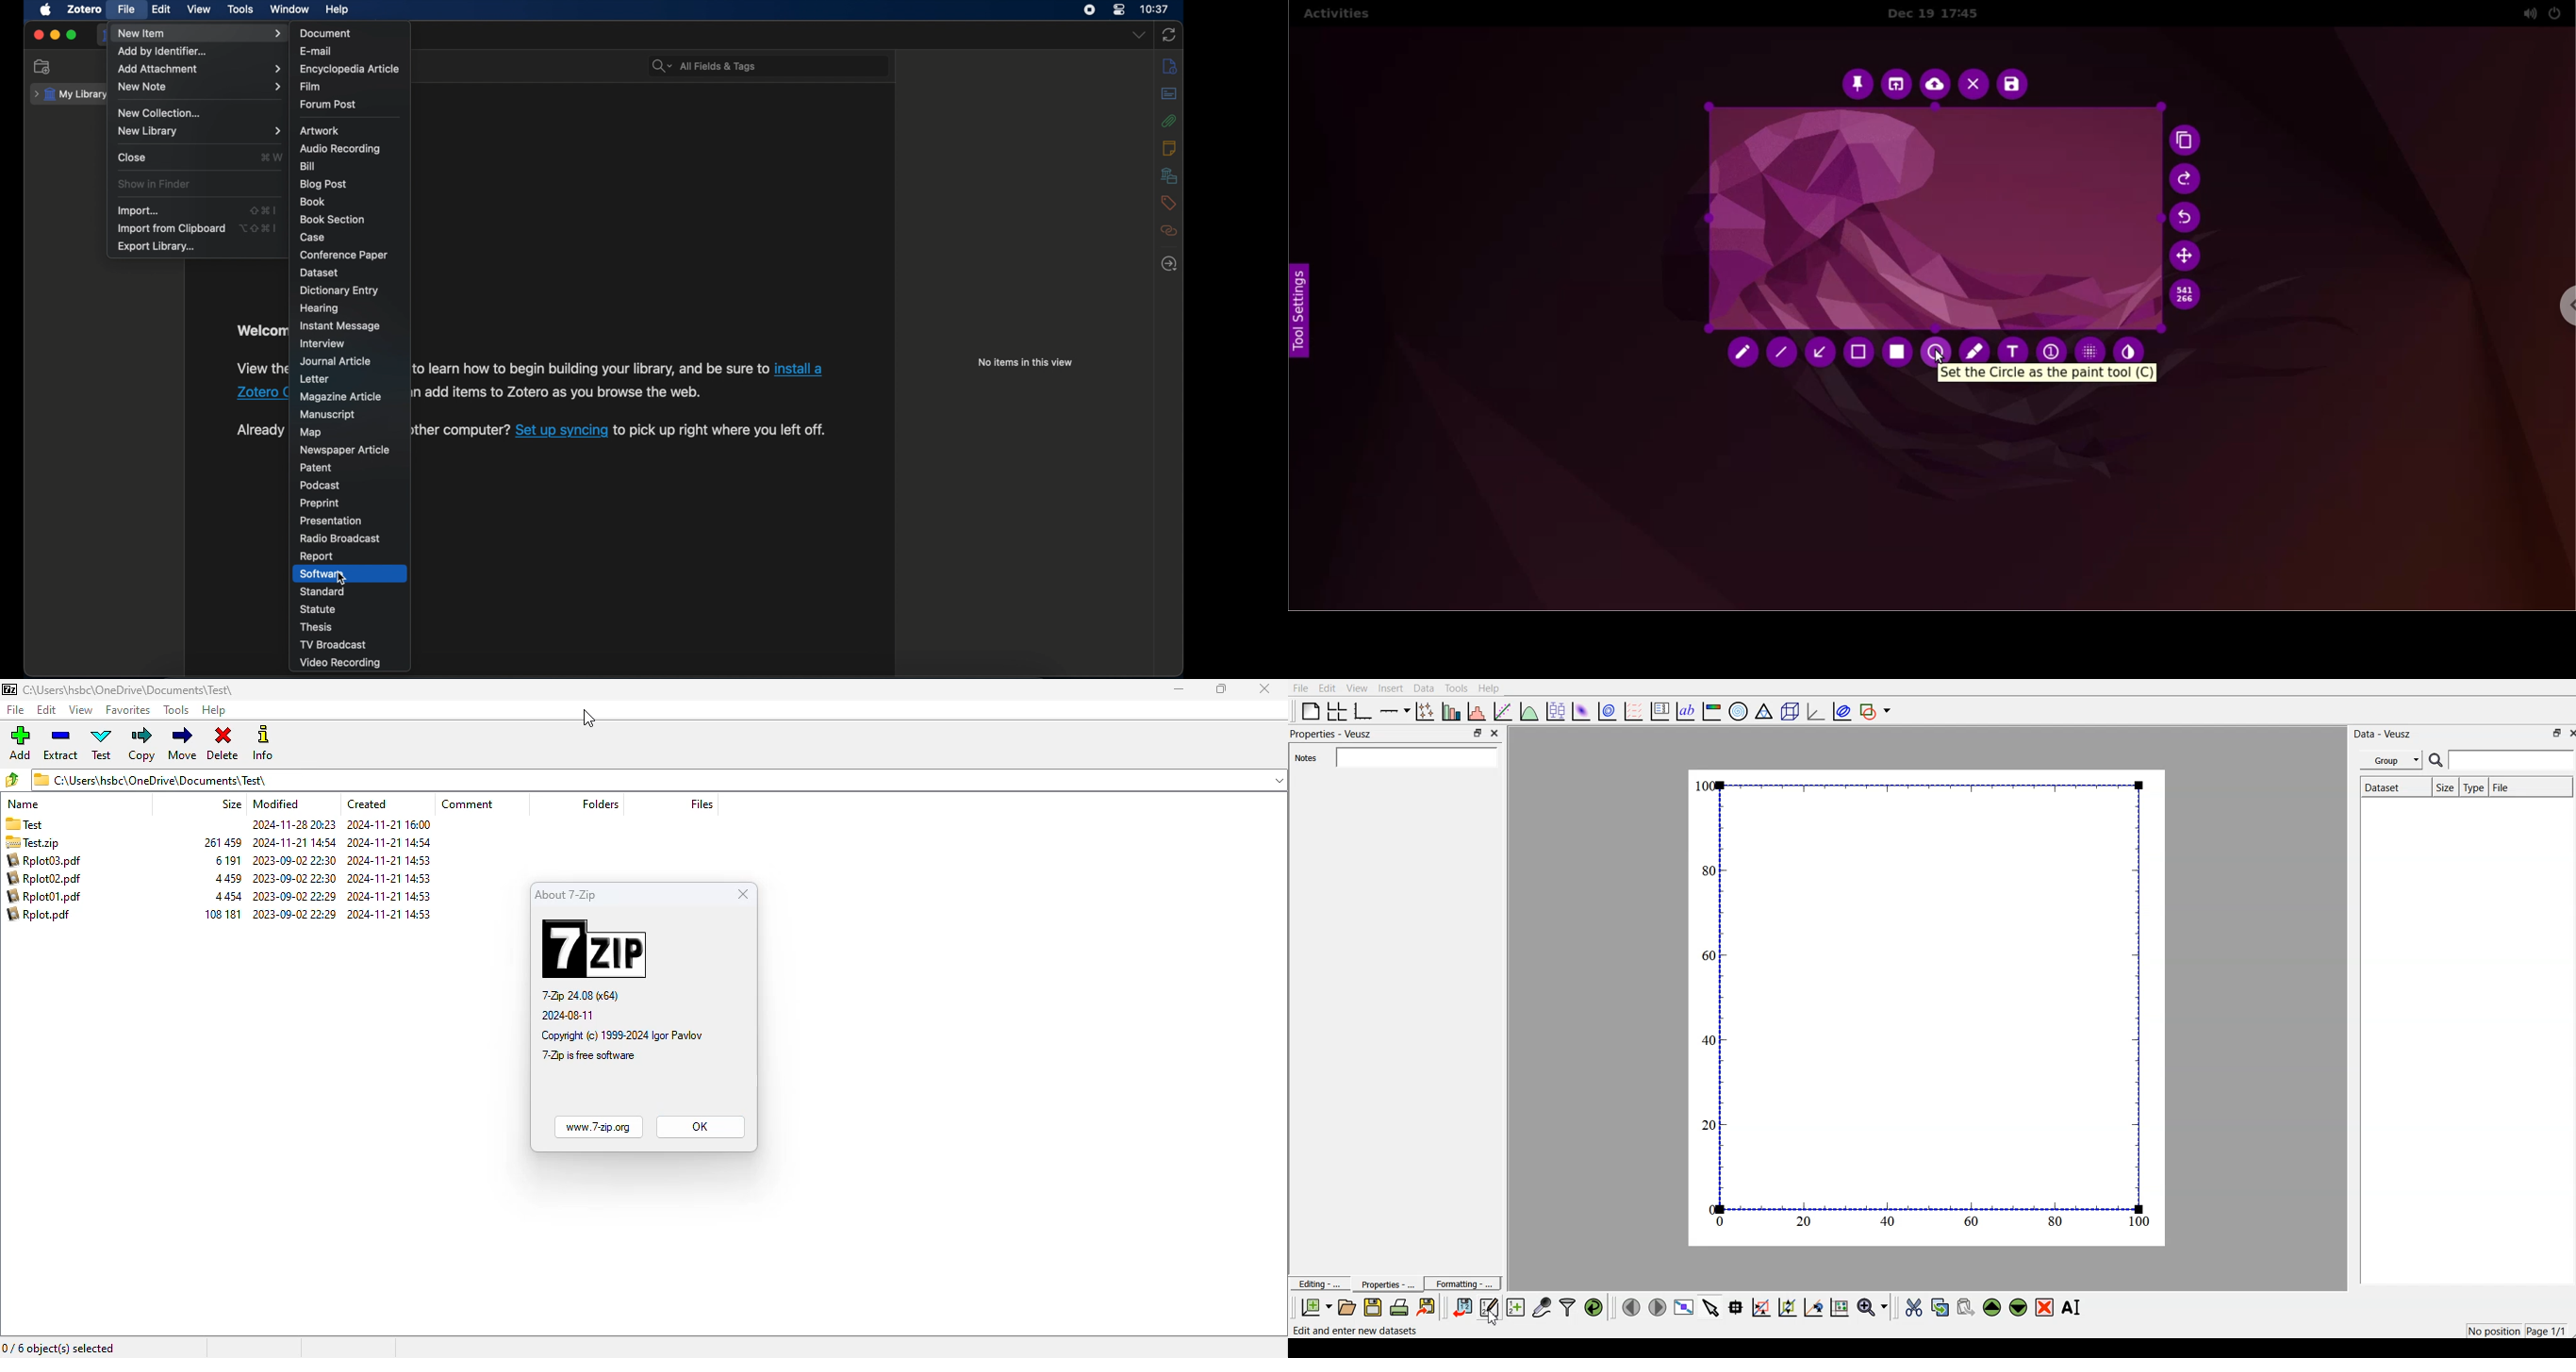 The width and height of the screenshot is (2576, 1372). What do you see at coordinates (314, 466) in the screenshot?
I see `patent` at bounding box center [314, 466].